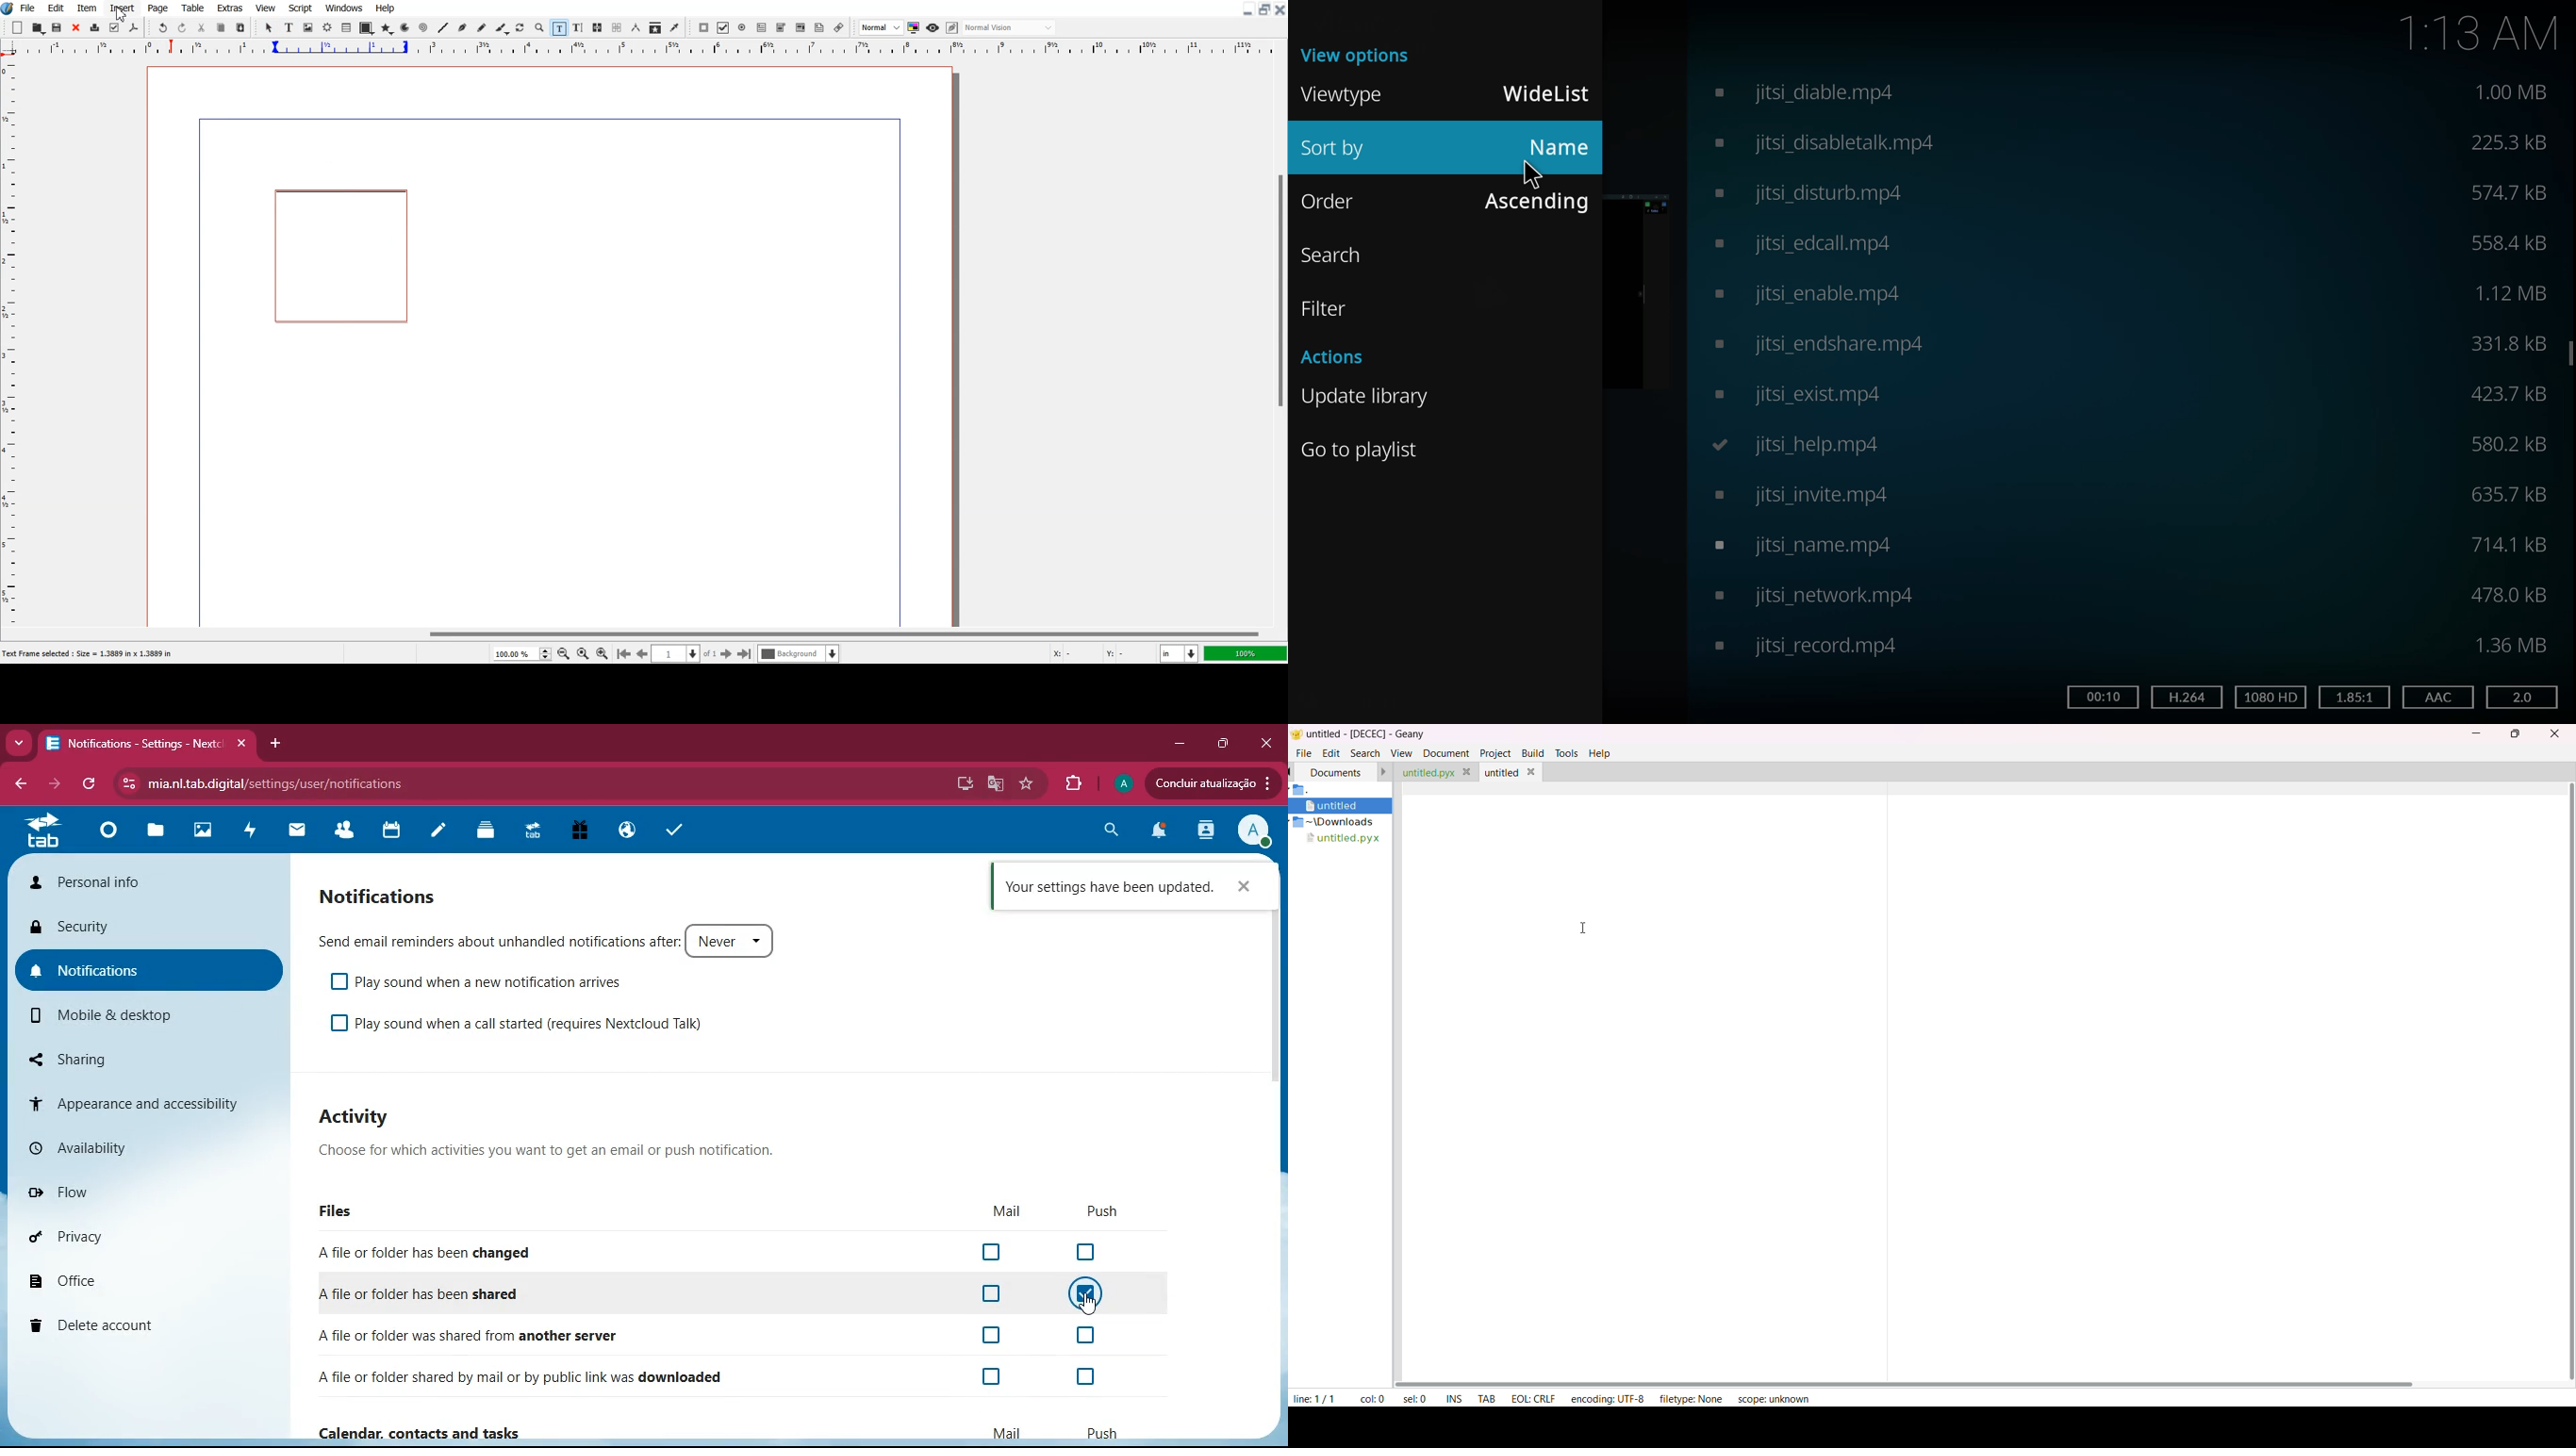 This screenshot has width=2576, height=1456. I want to click on files, so click(343, 1212).